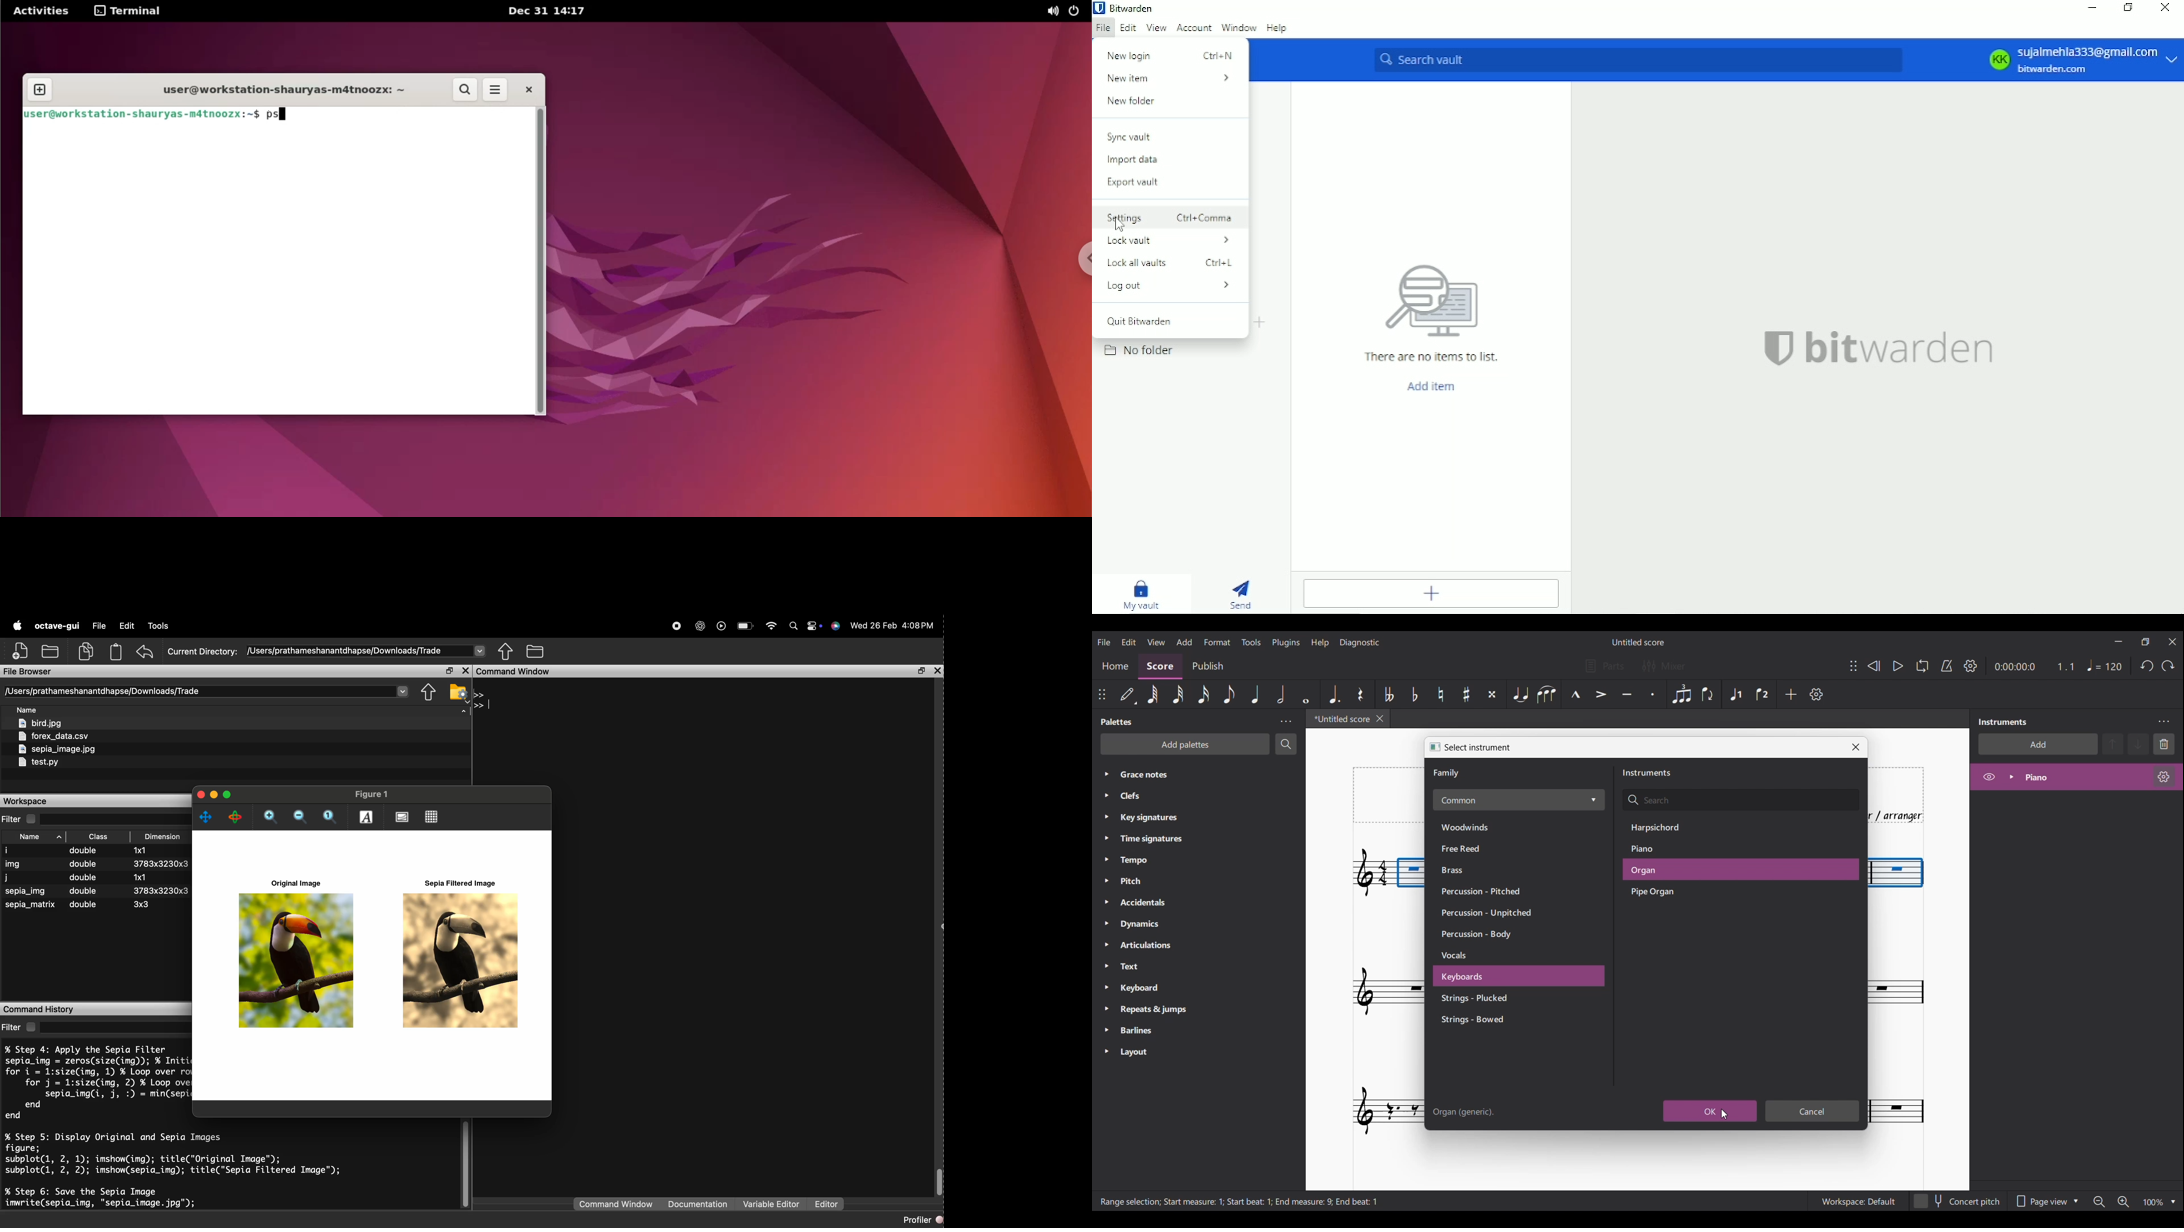  What do you see at coordinates (1170, 287) in the screenshot?
I see `Log out` at bounding box center [1170, 287].